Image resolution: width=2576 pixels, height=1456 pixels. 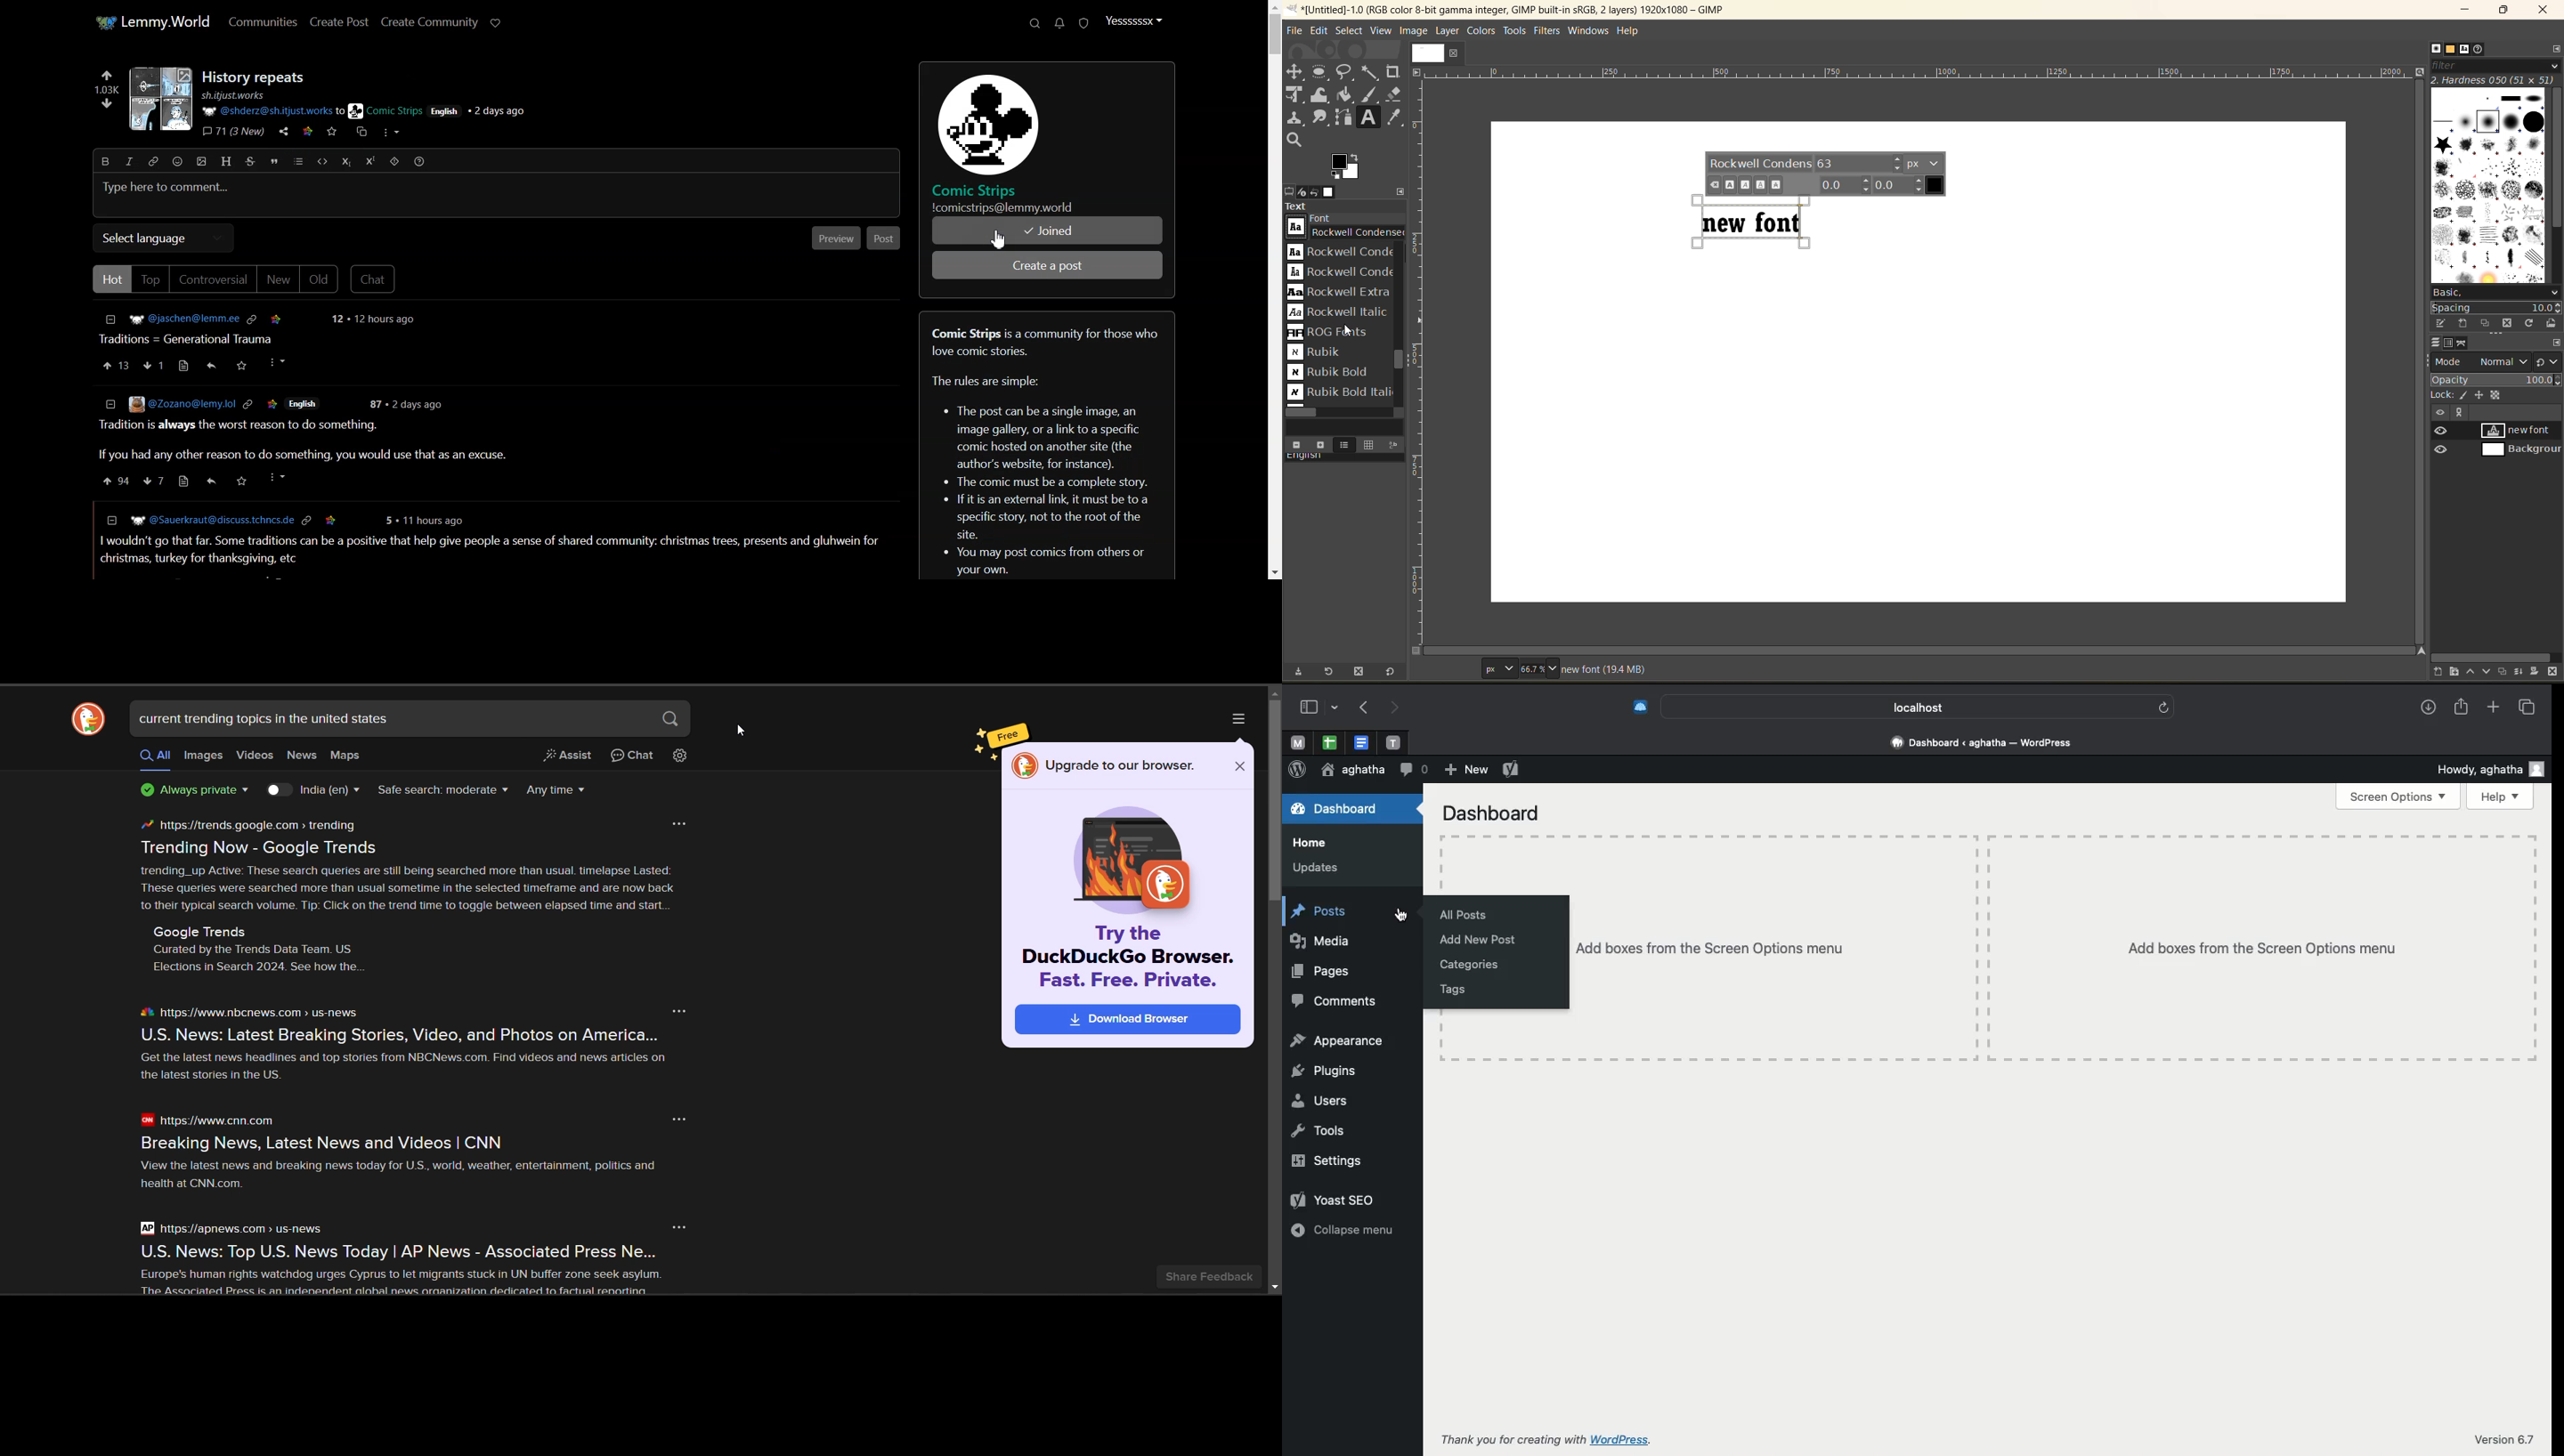 I want to click on Unread Report, so click(x=1084, y=23).